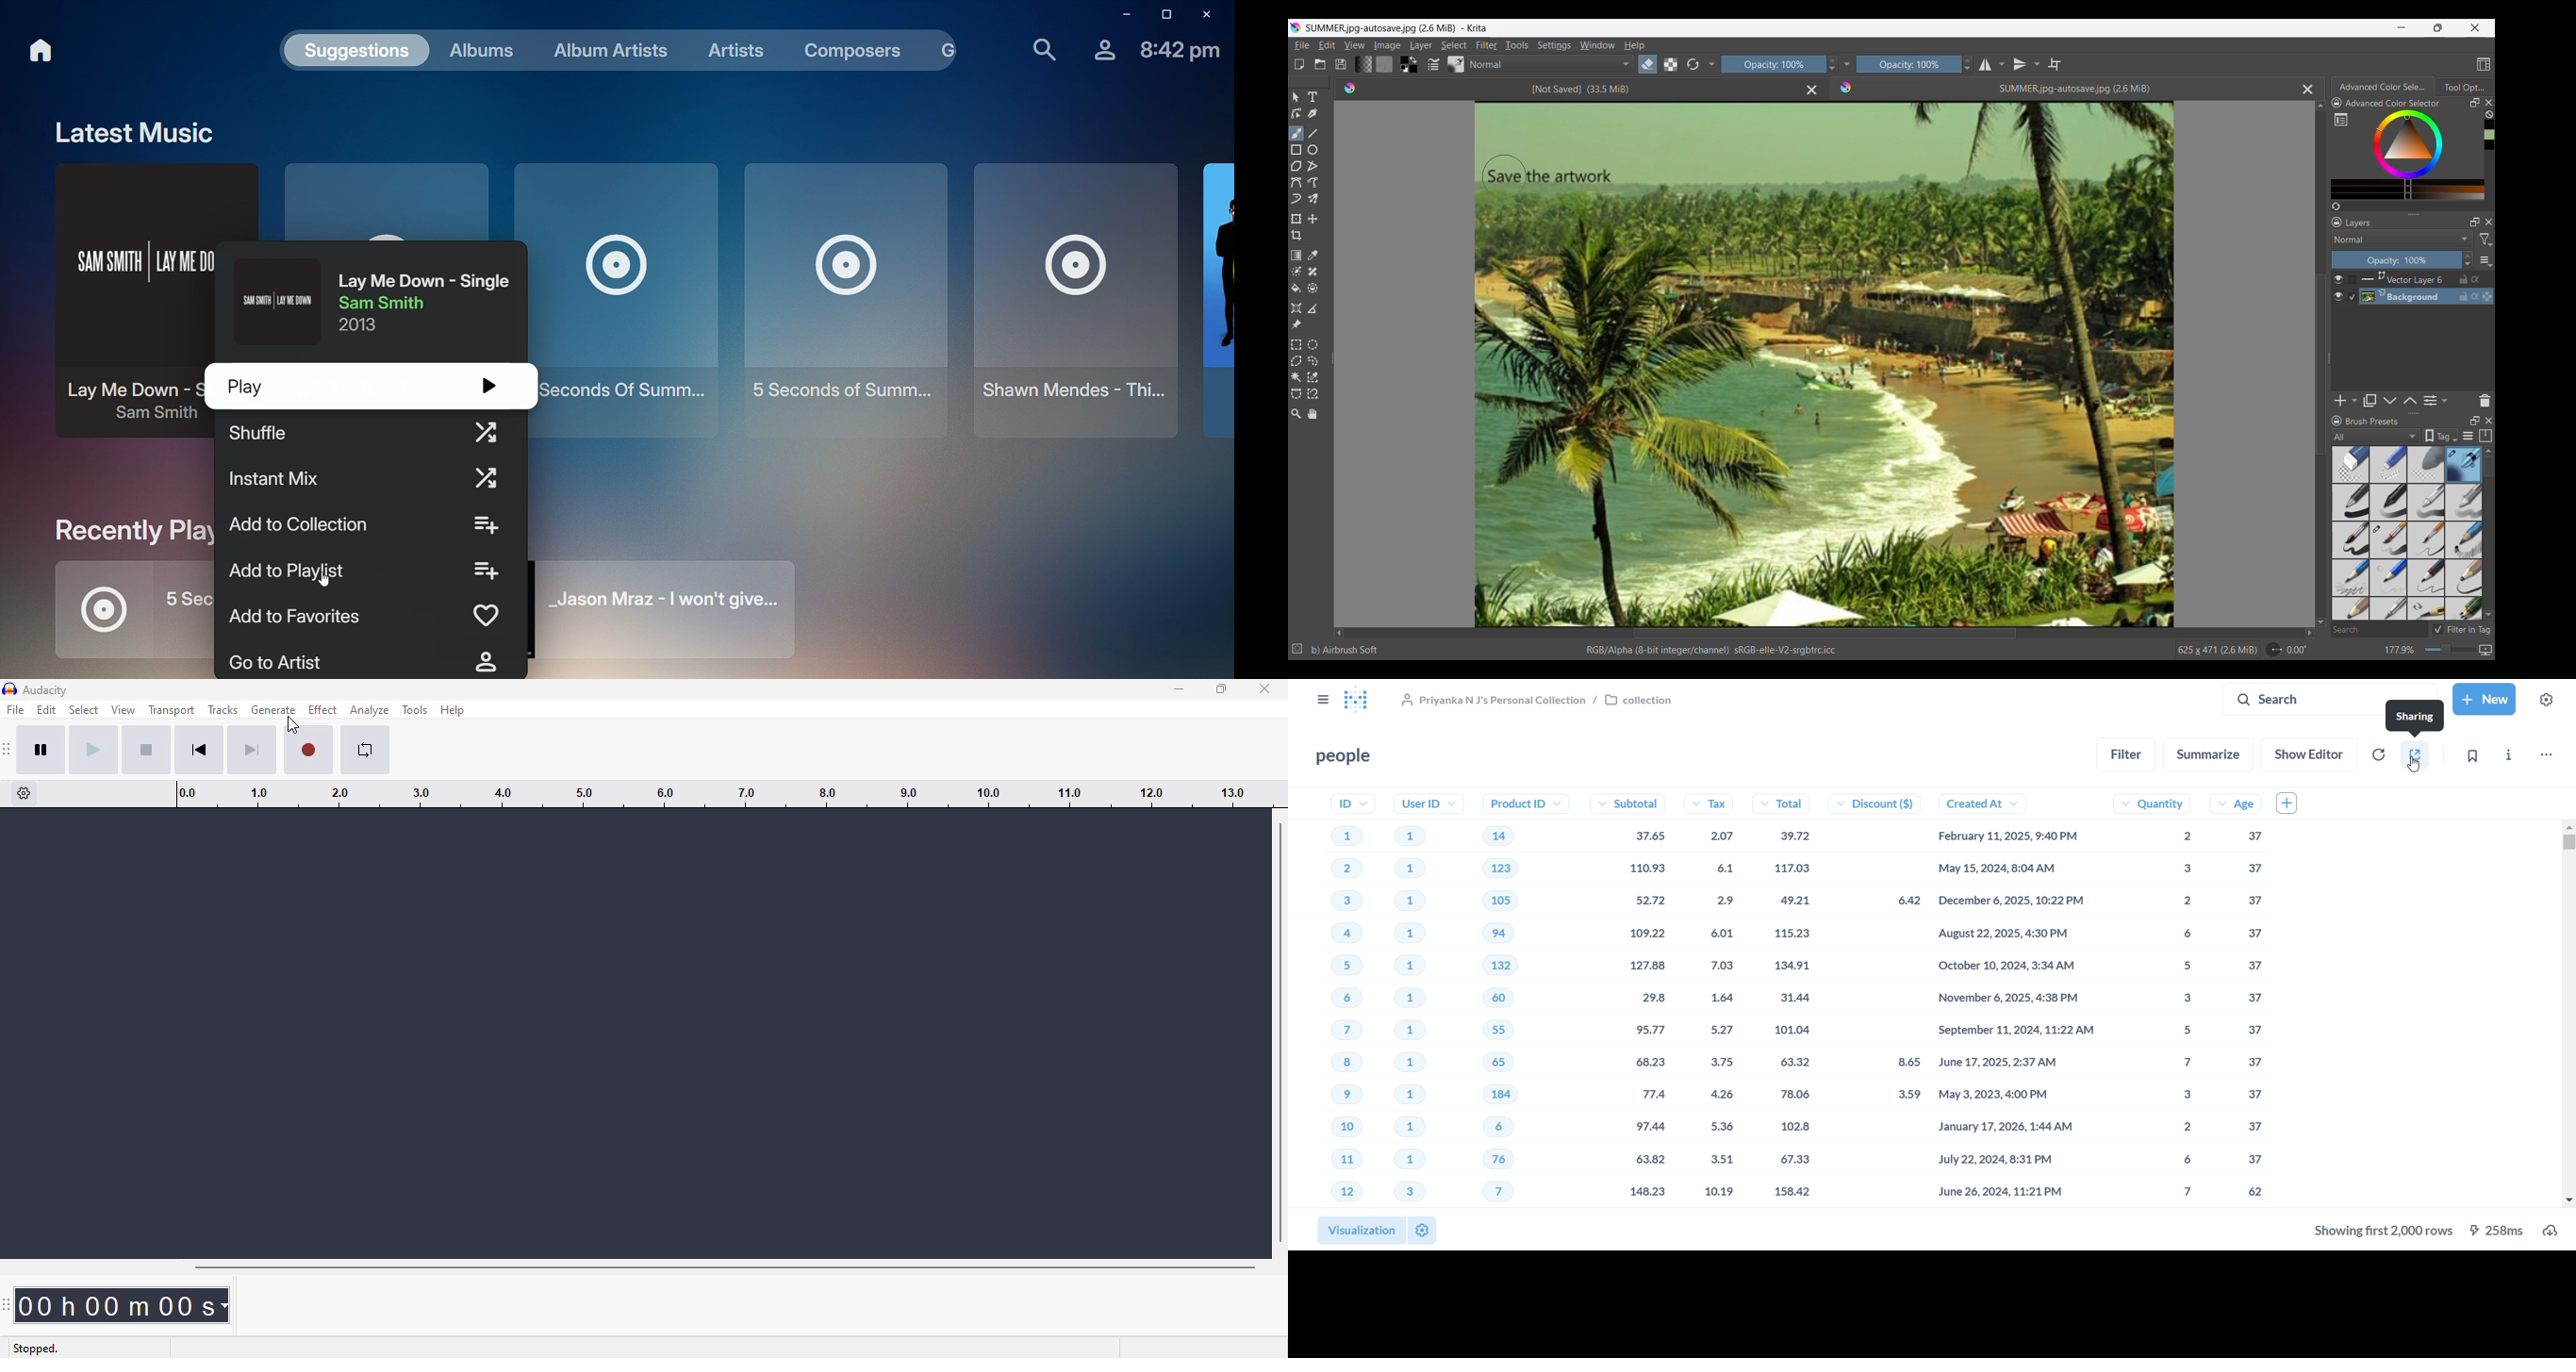 The height and width of the screenshot is (1372, 2576). I want to click on Assistant tool, so click(1296, 308).